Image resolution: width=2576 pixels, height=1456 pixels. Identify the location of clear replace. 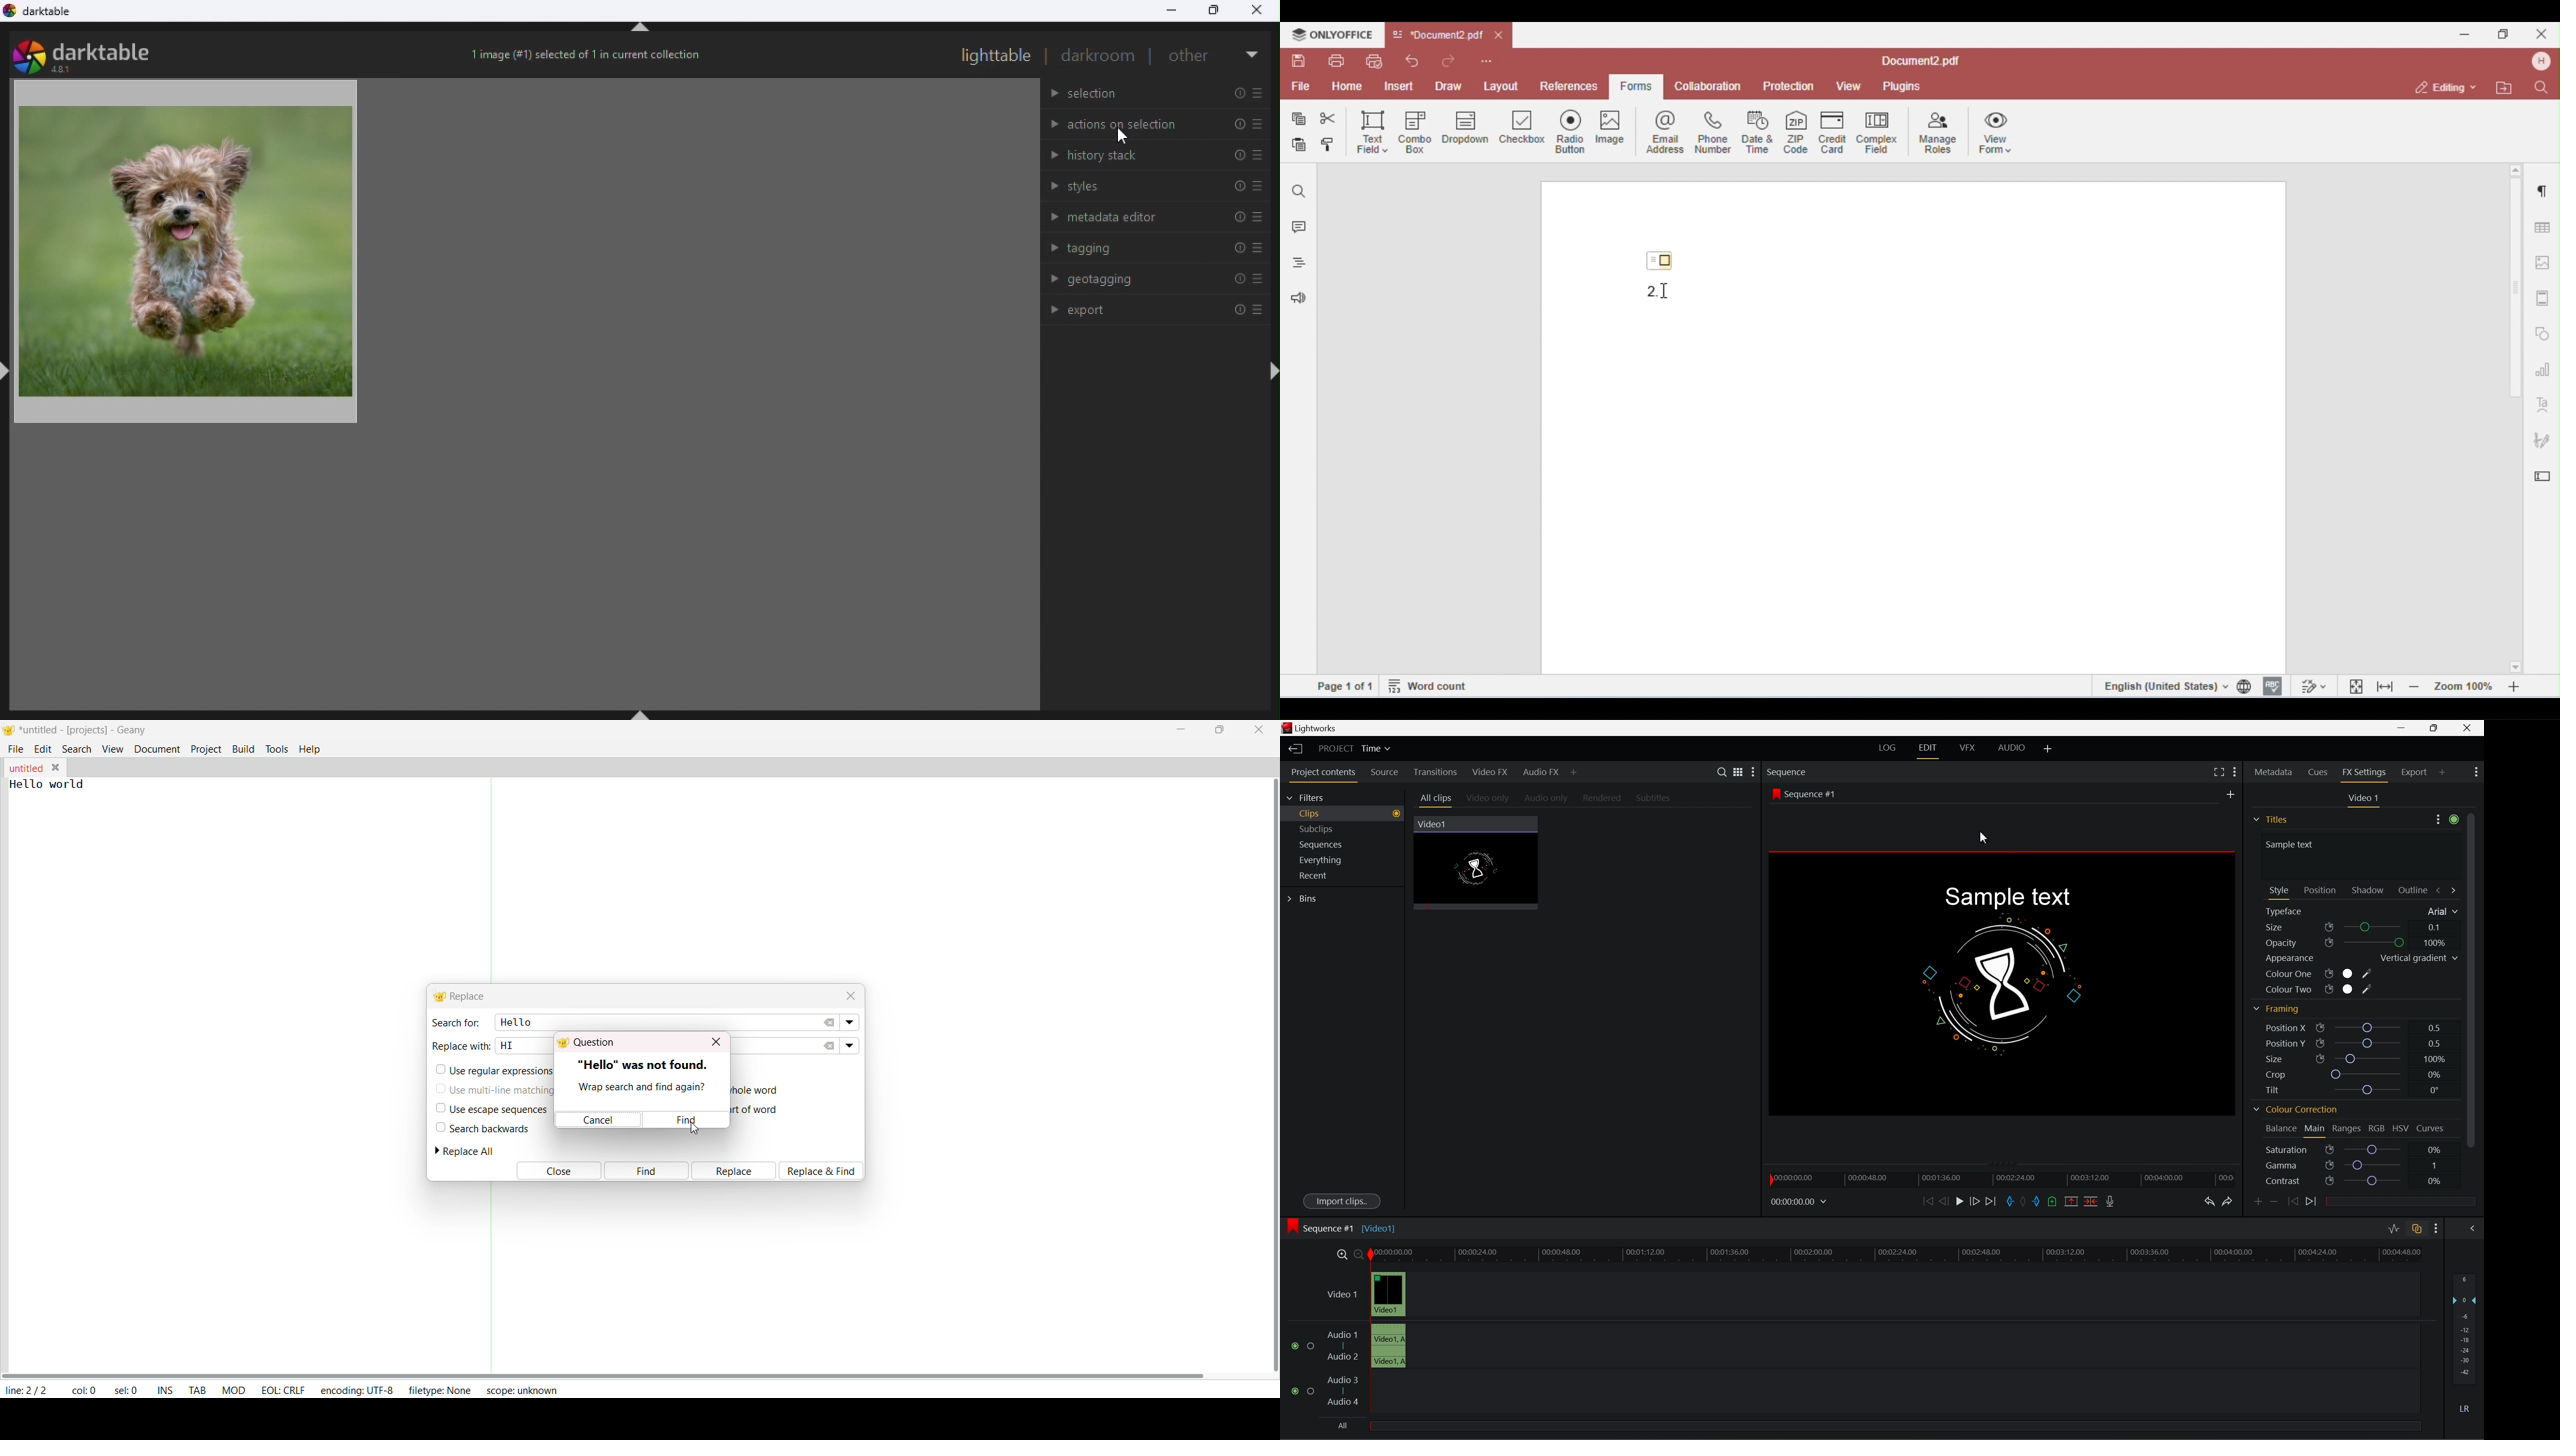
(829, 1046).